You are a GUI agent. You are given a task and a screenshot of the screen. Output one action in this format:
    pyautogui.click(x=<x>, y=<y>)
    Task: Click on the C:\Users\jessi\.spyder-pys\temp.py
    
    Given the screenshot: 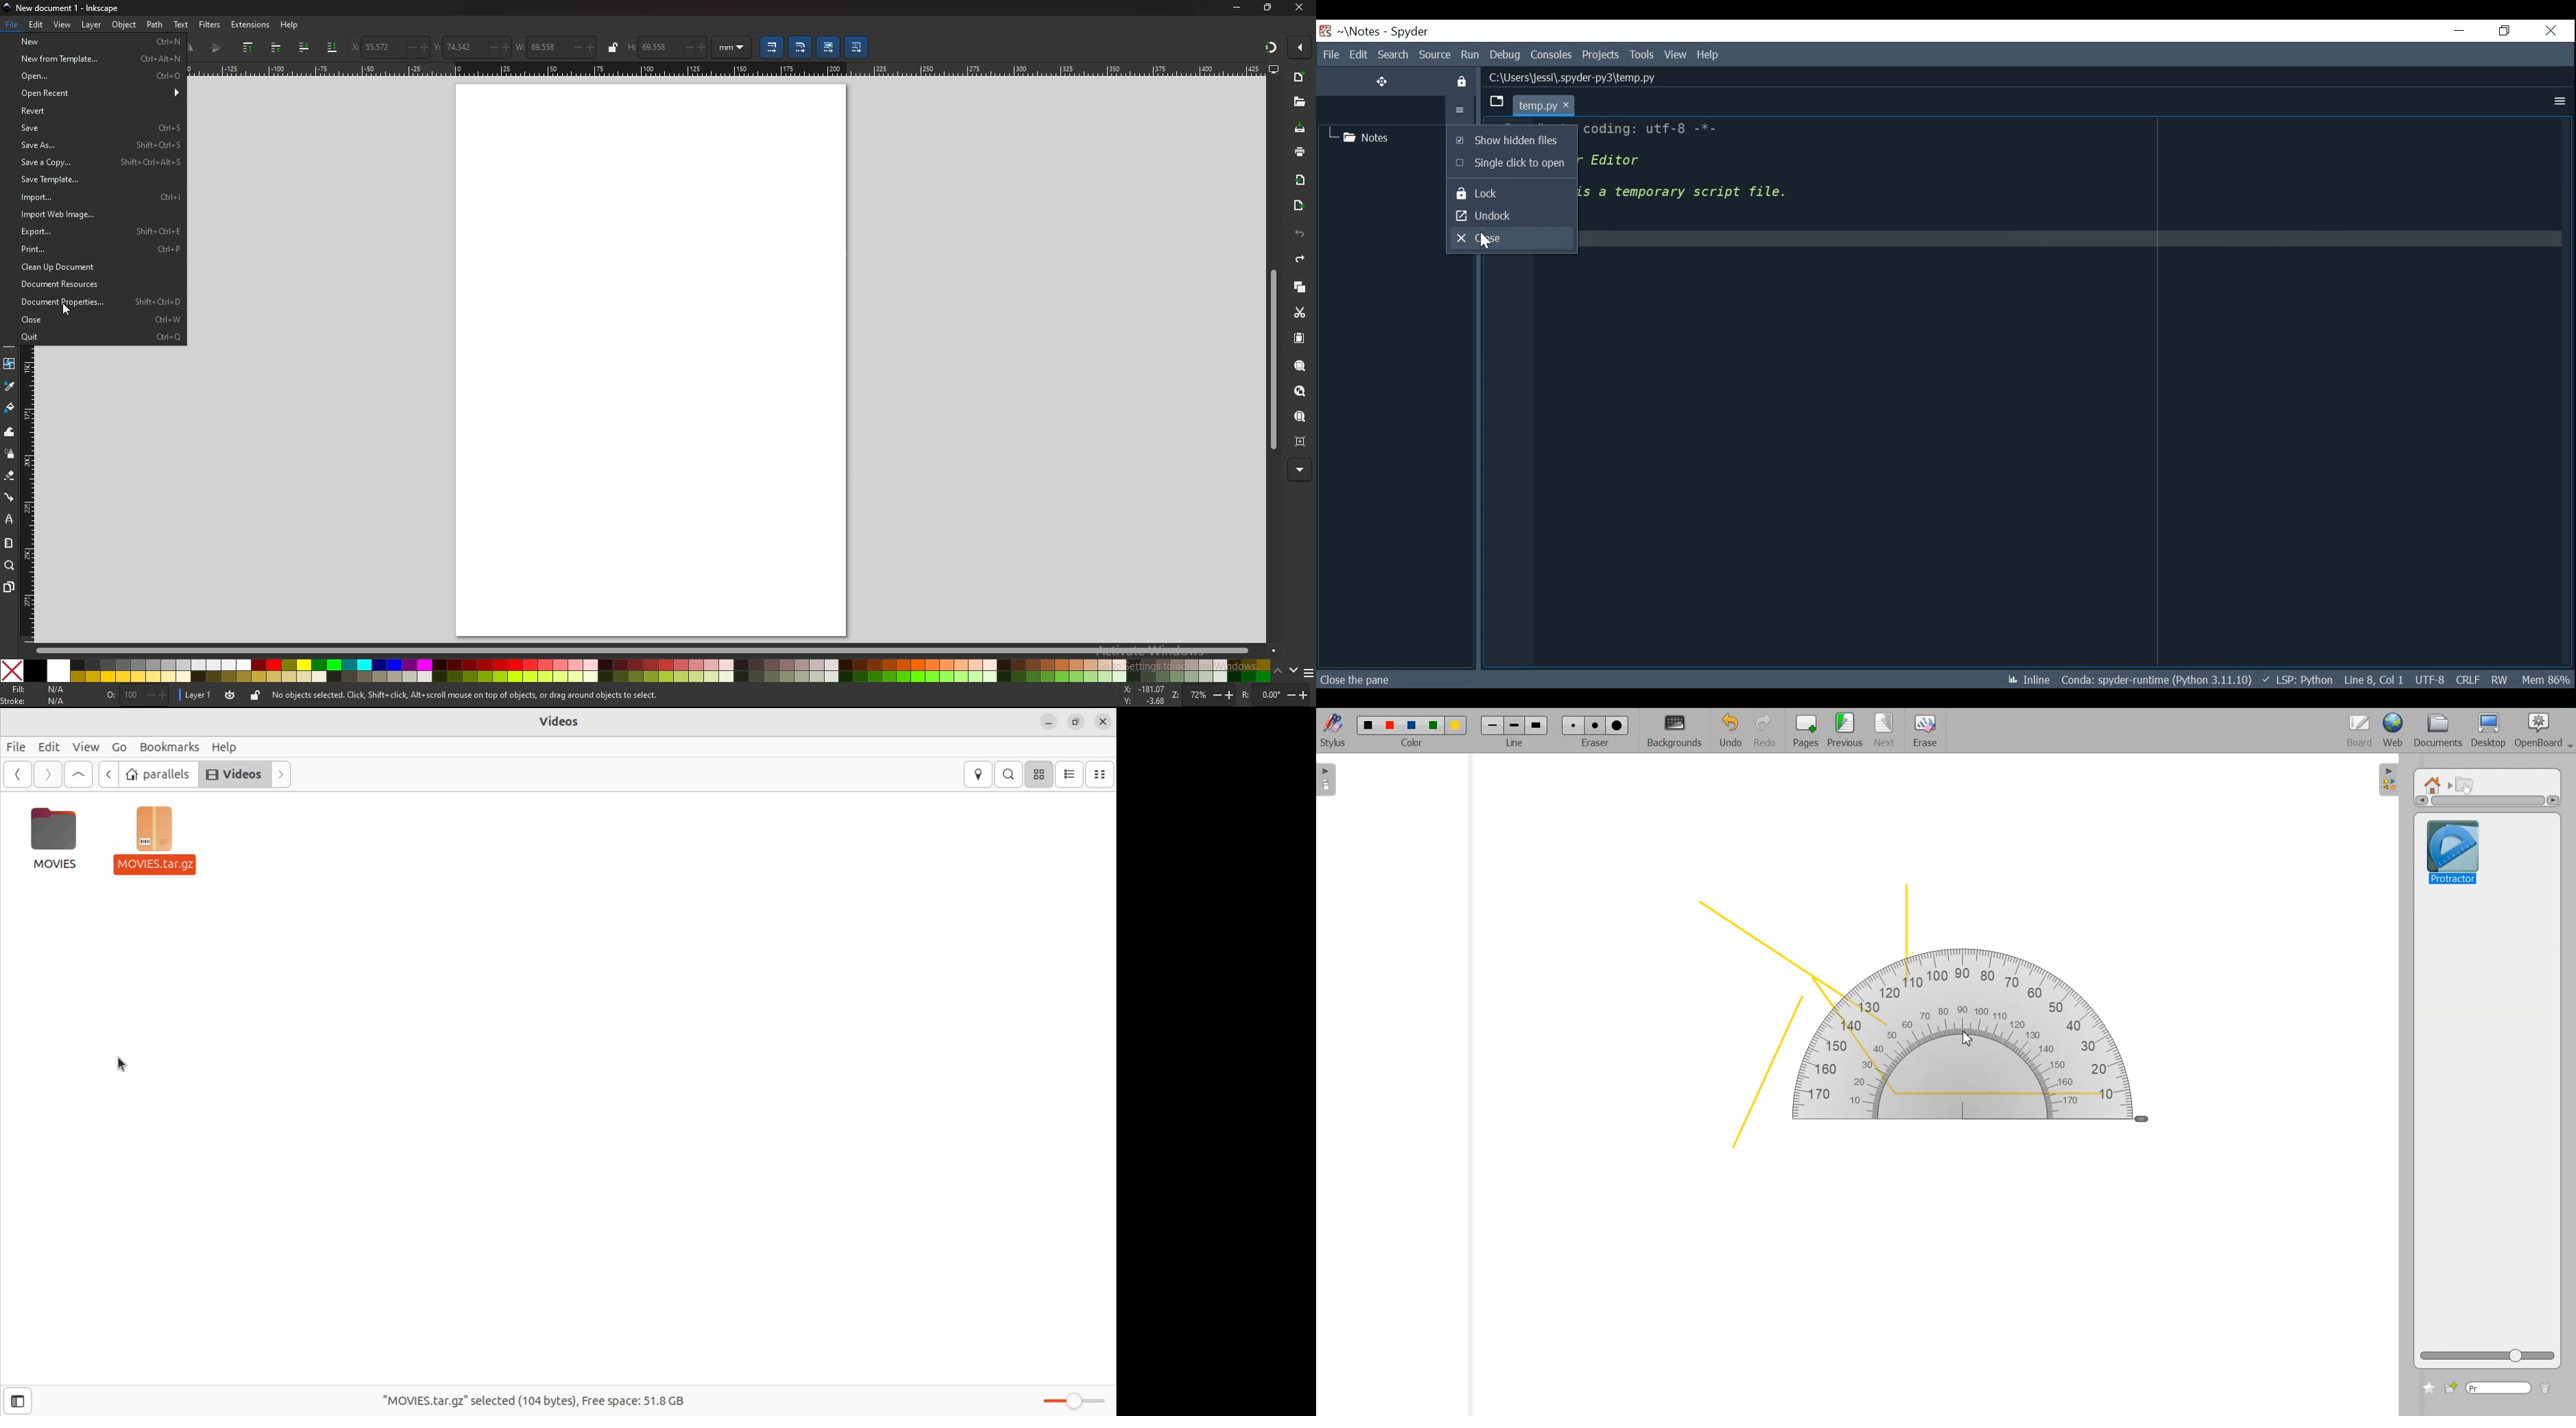 What is the action you would take?
    pyautogui.click(x=1586, y=76)
    